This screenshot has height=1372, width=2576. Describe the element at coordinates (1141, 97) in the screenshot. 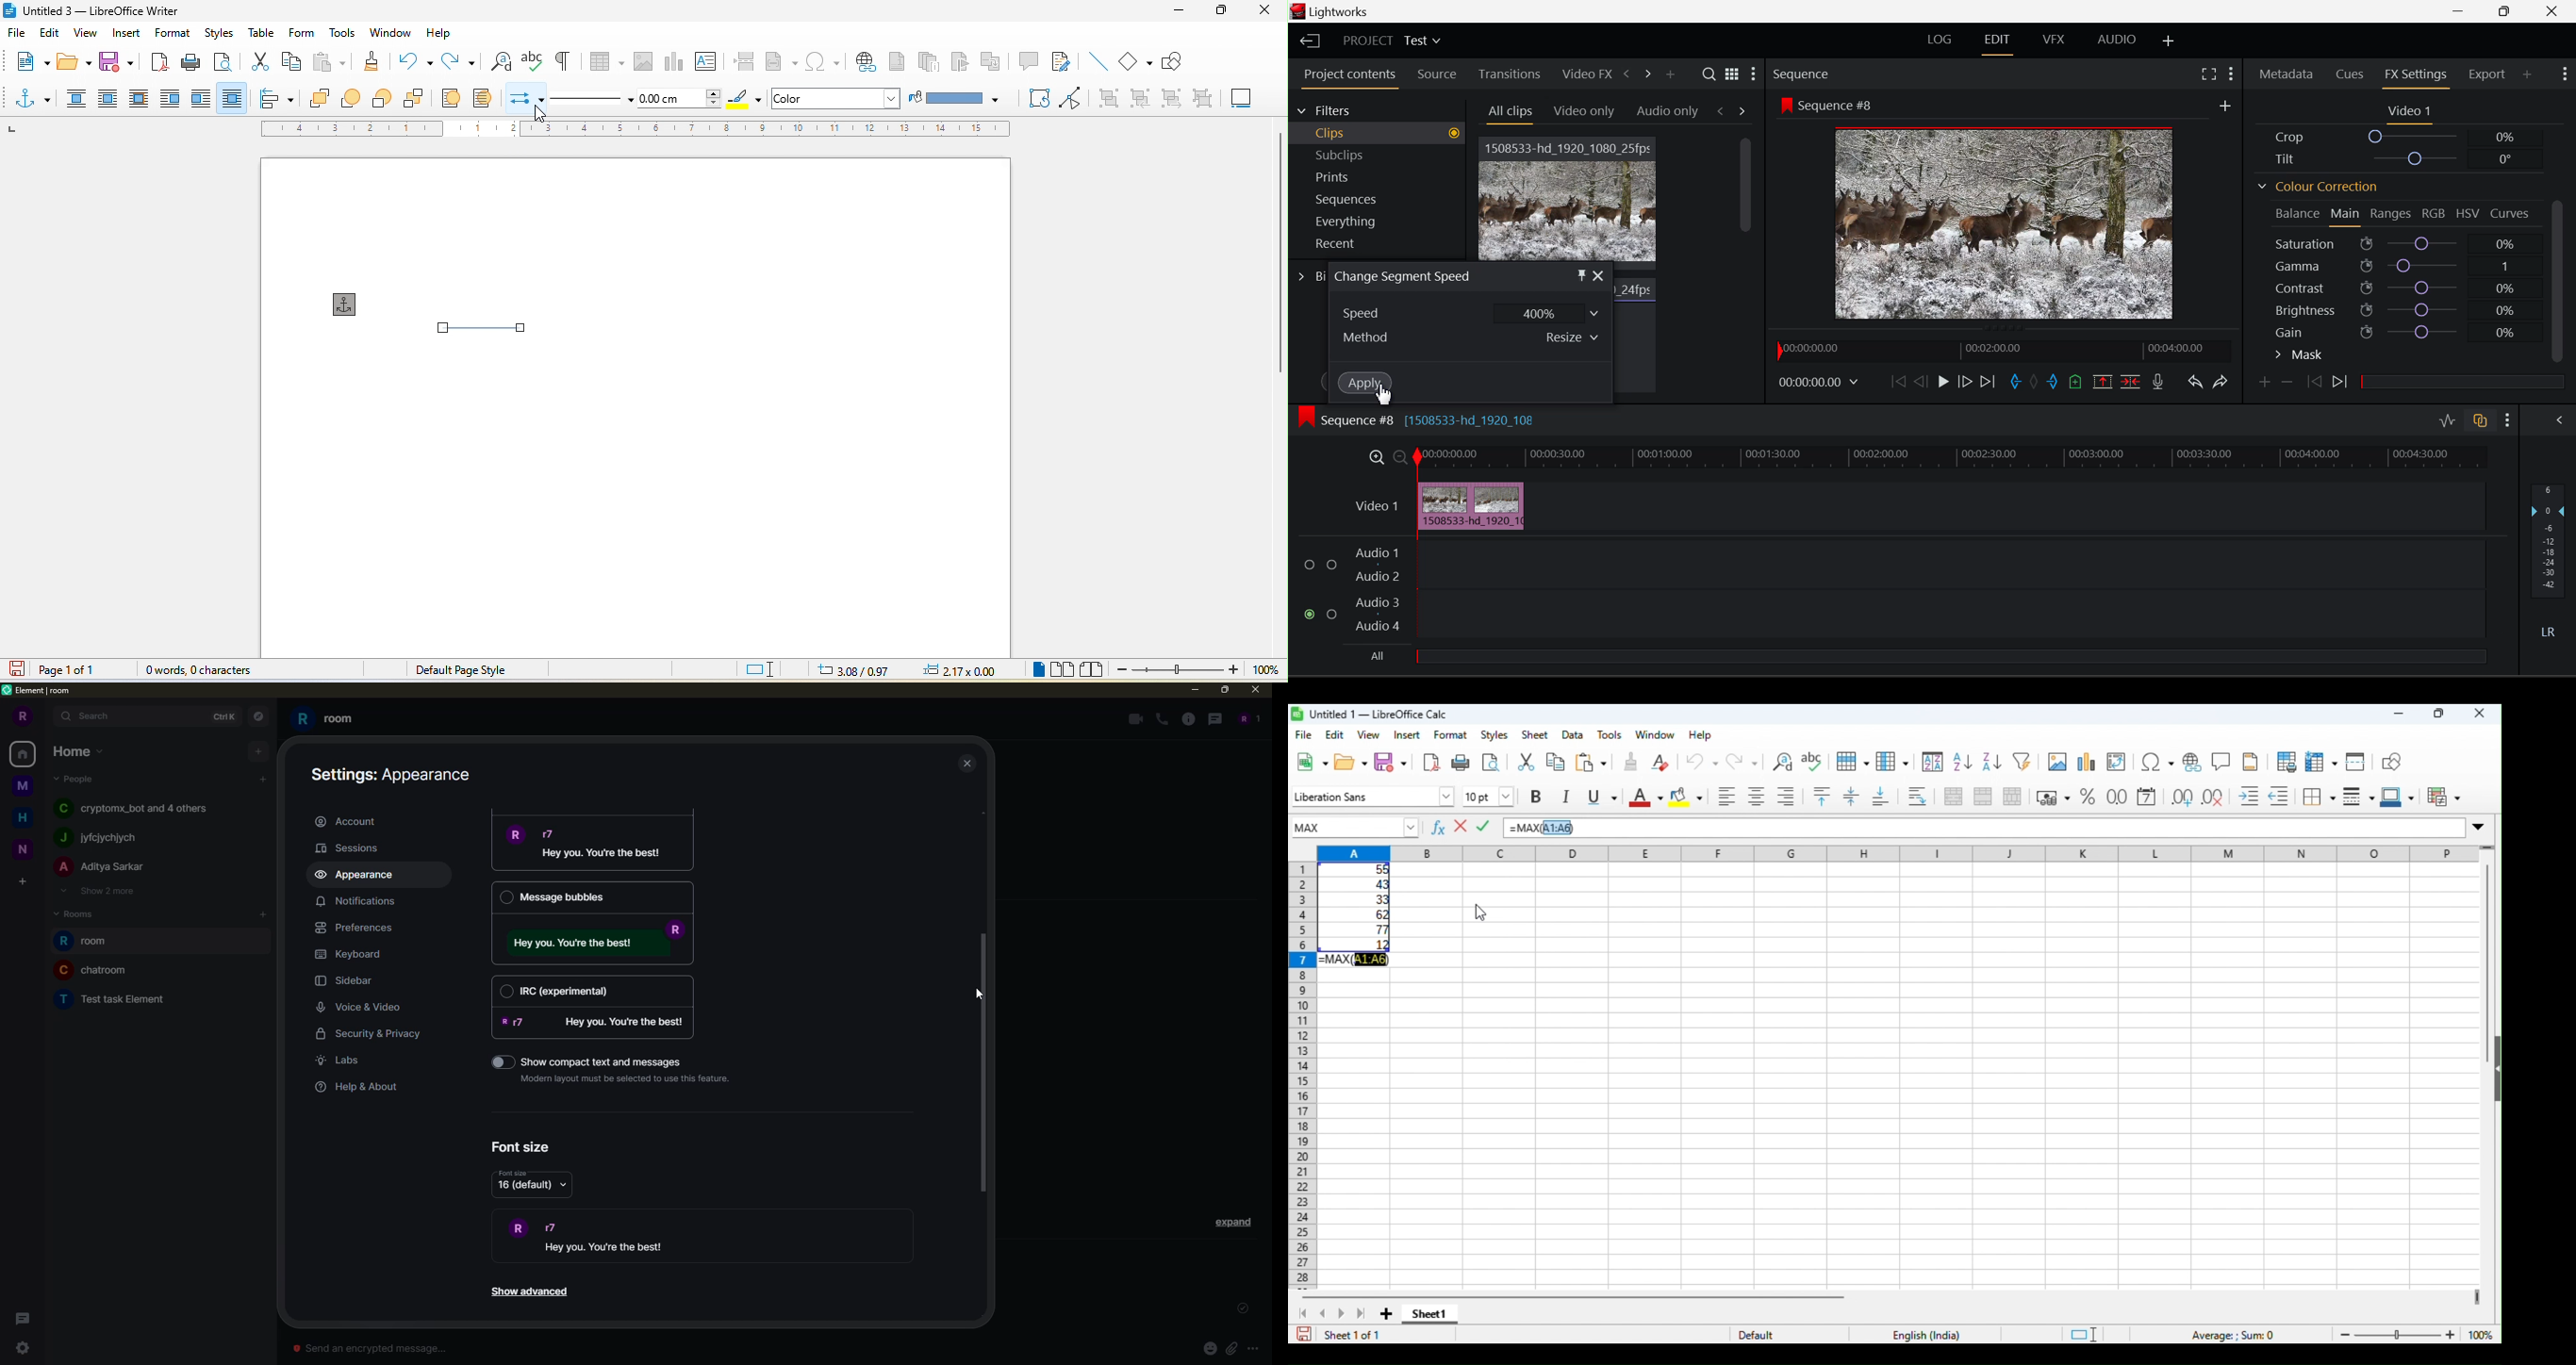

I see `enter group` at that location.